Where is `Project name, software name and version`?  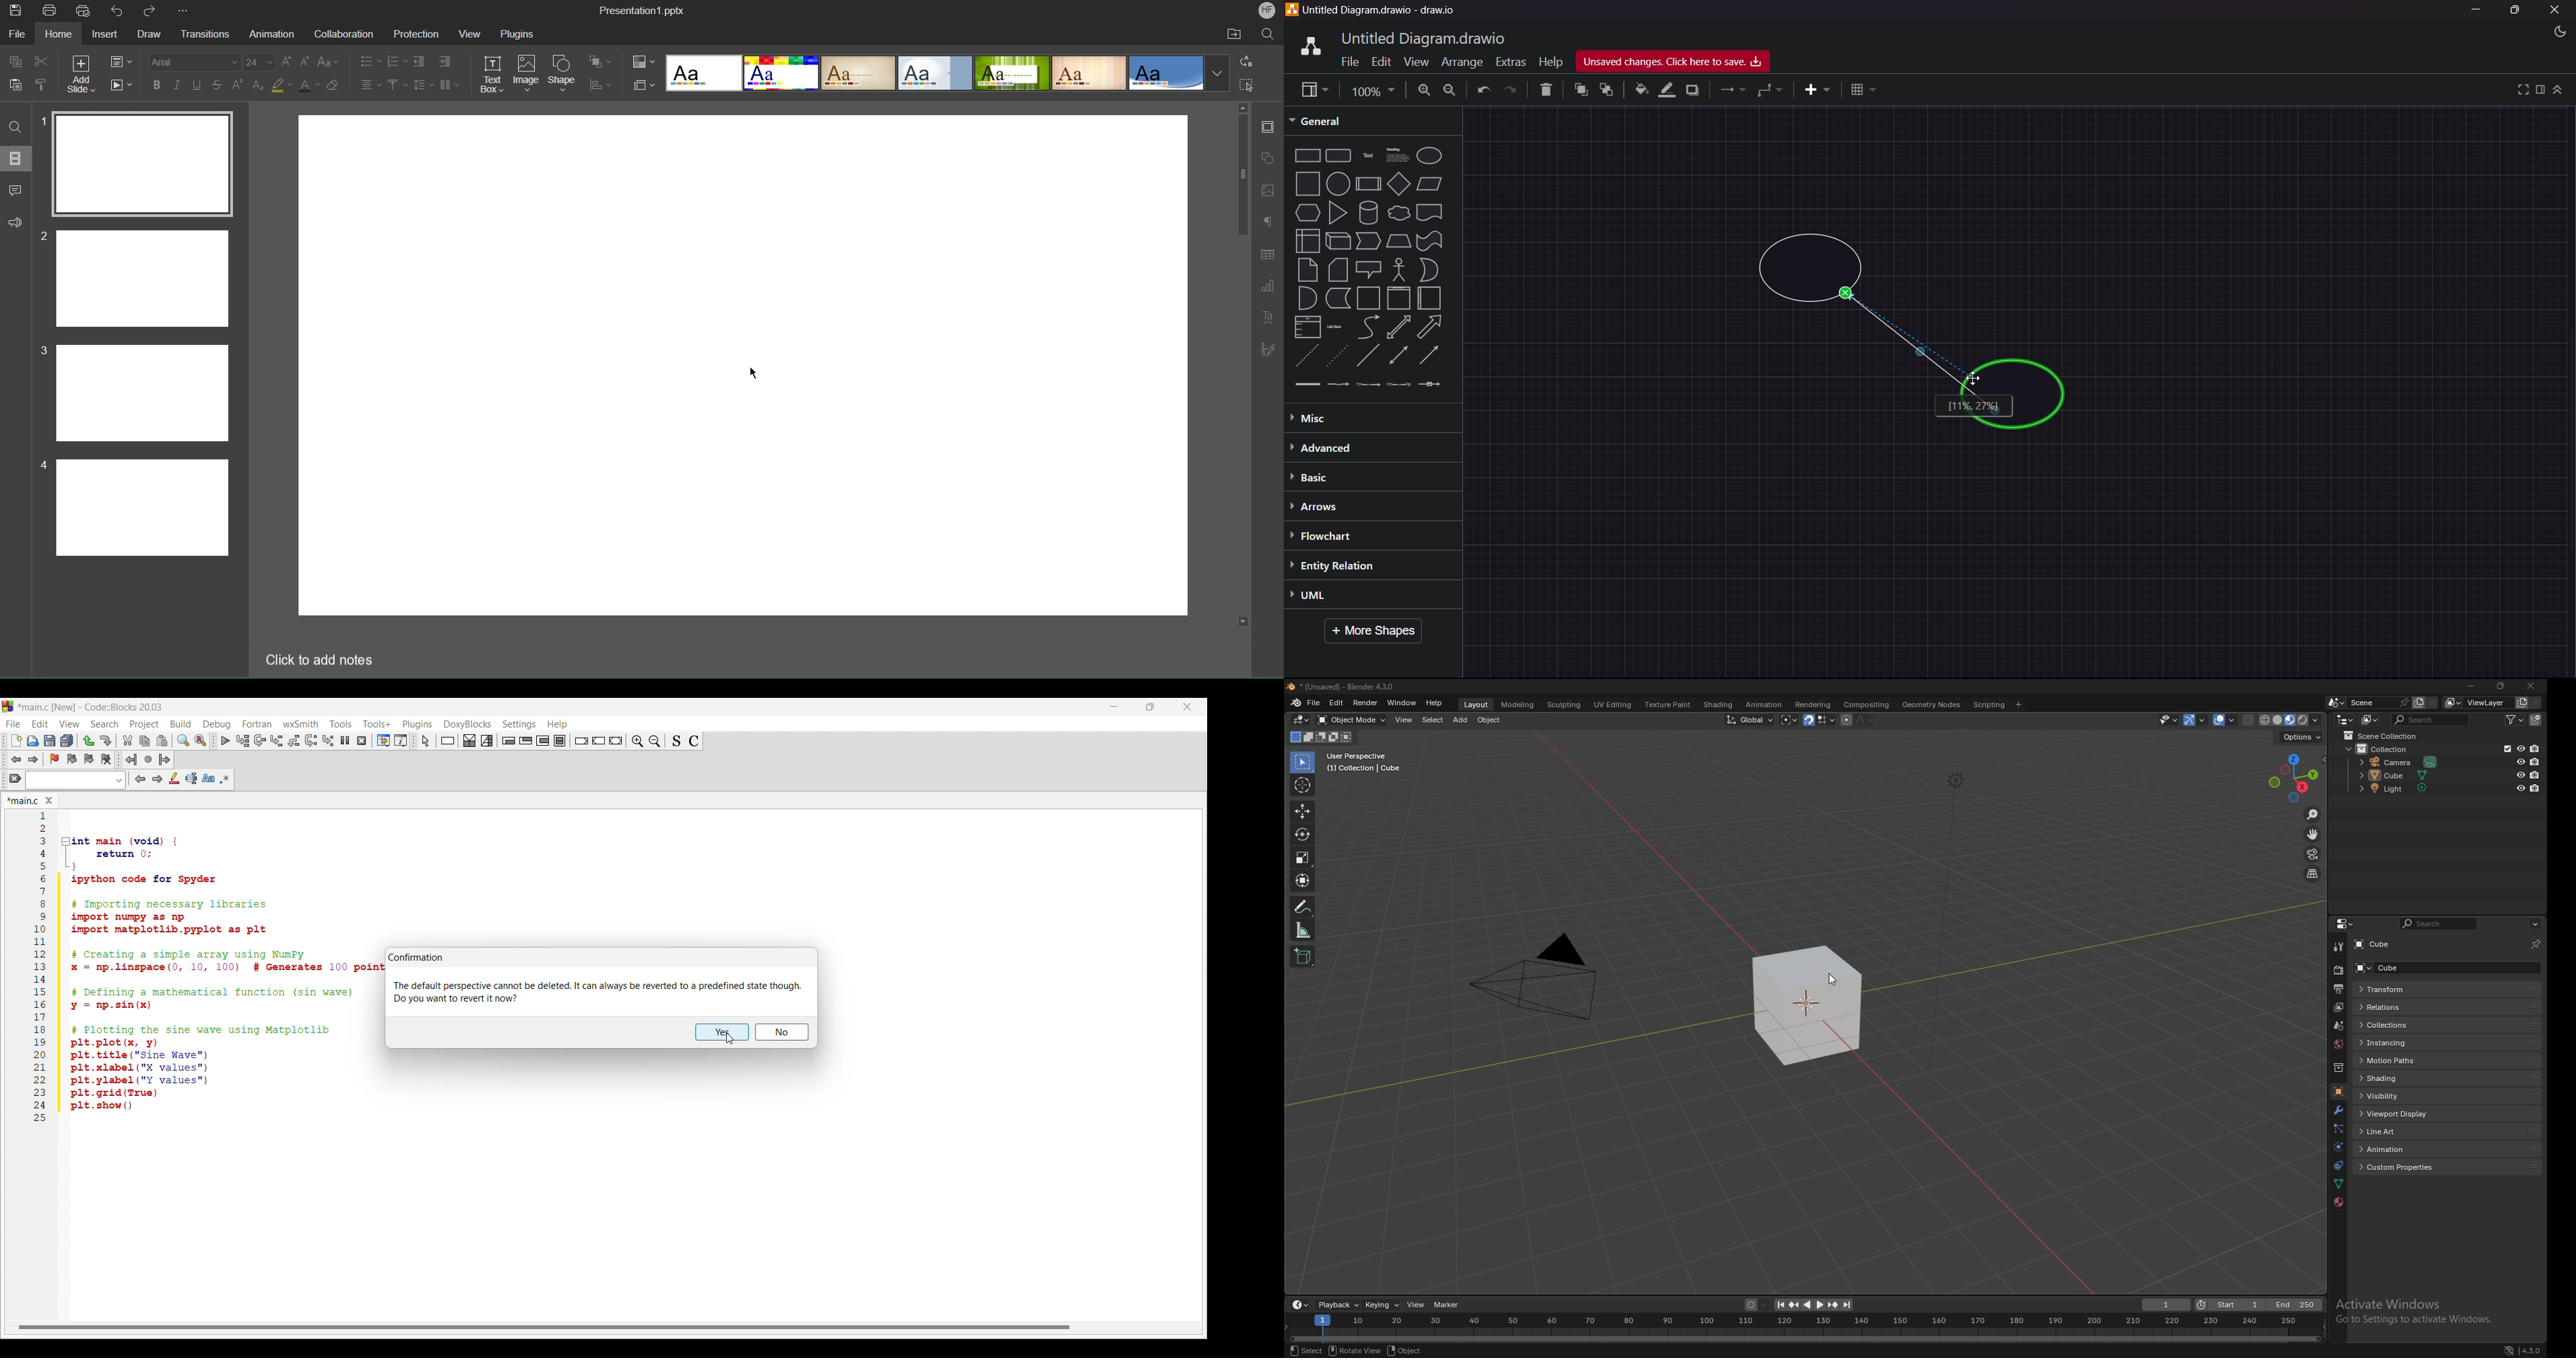
Project name, software name and version is located at coordinates (94, 707).